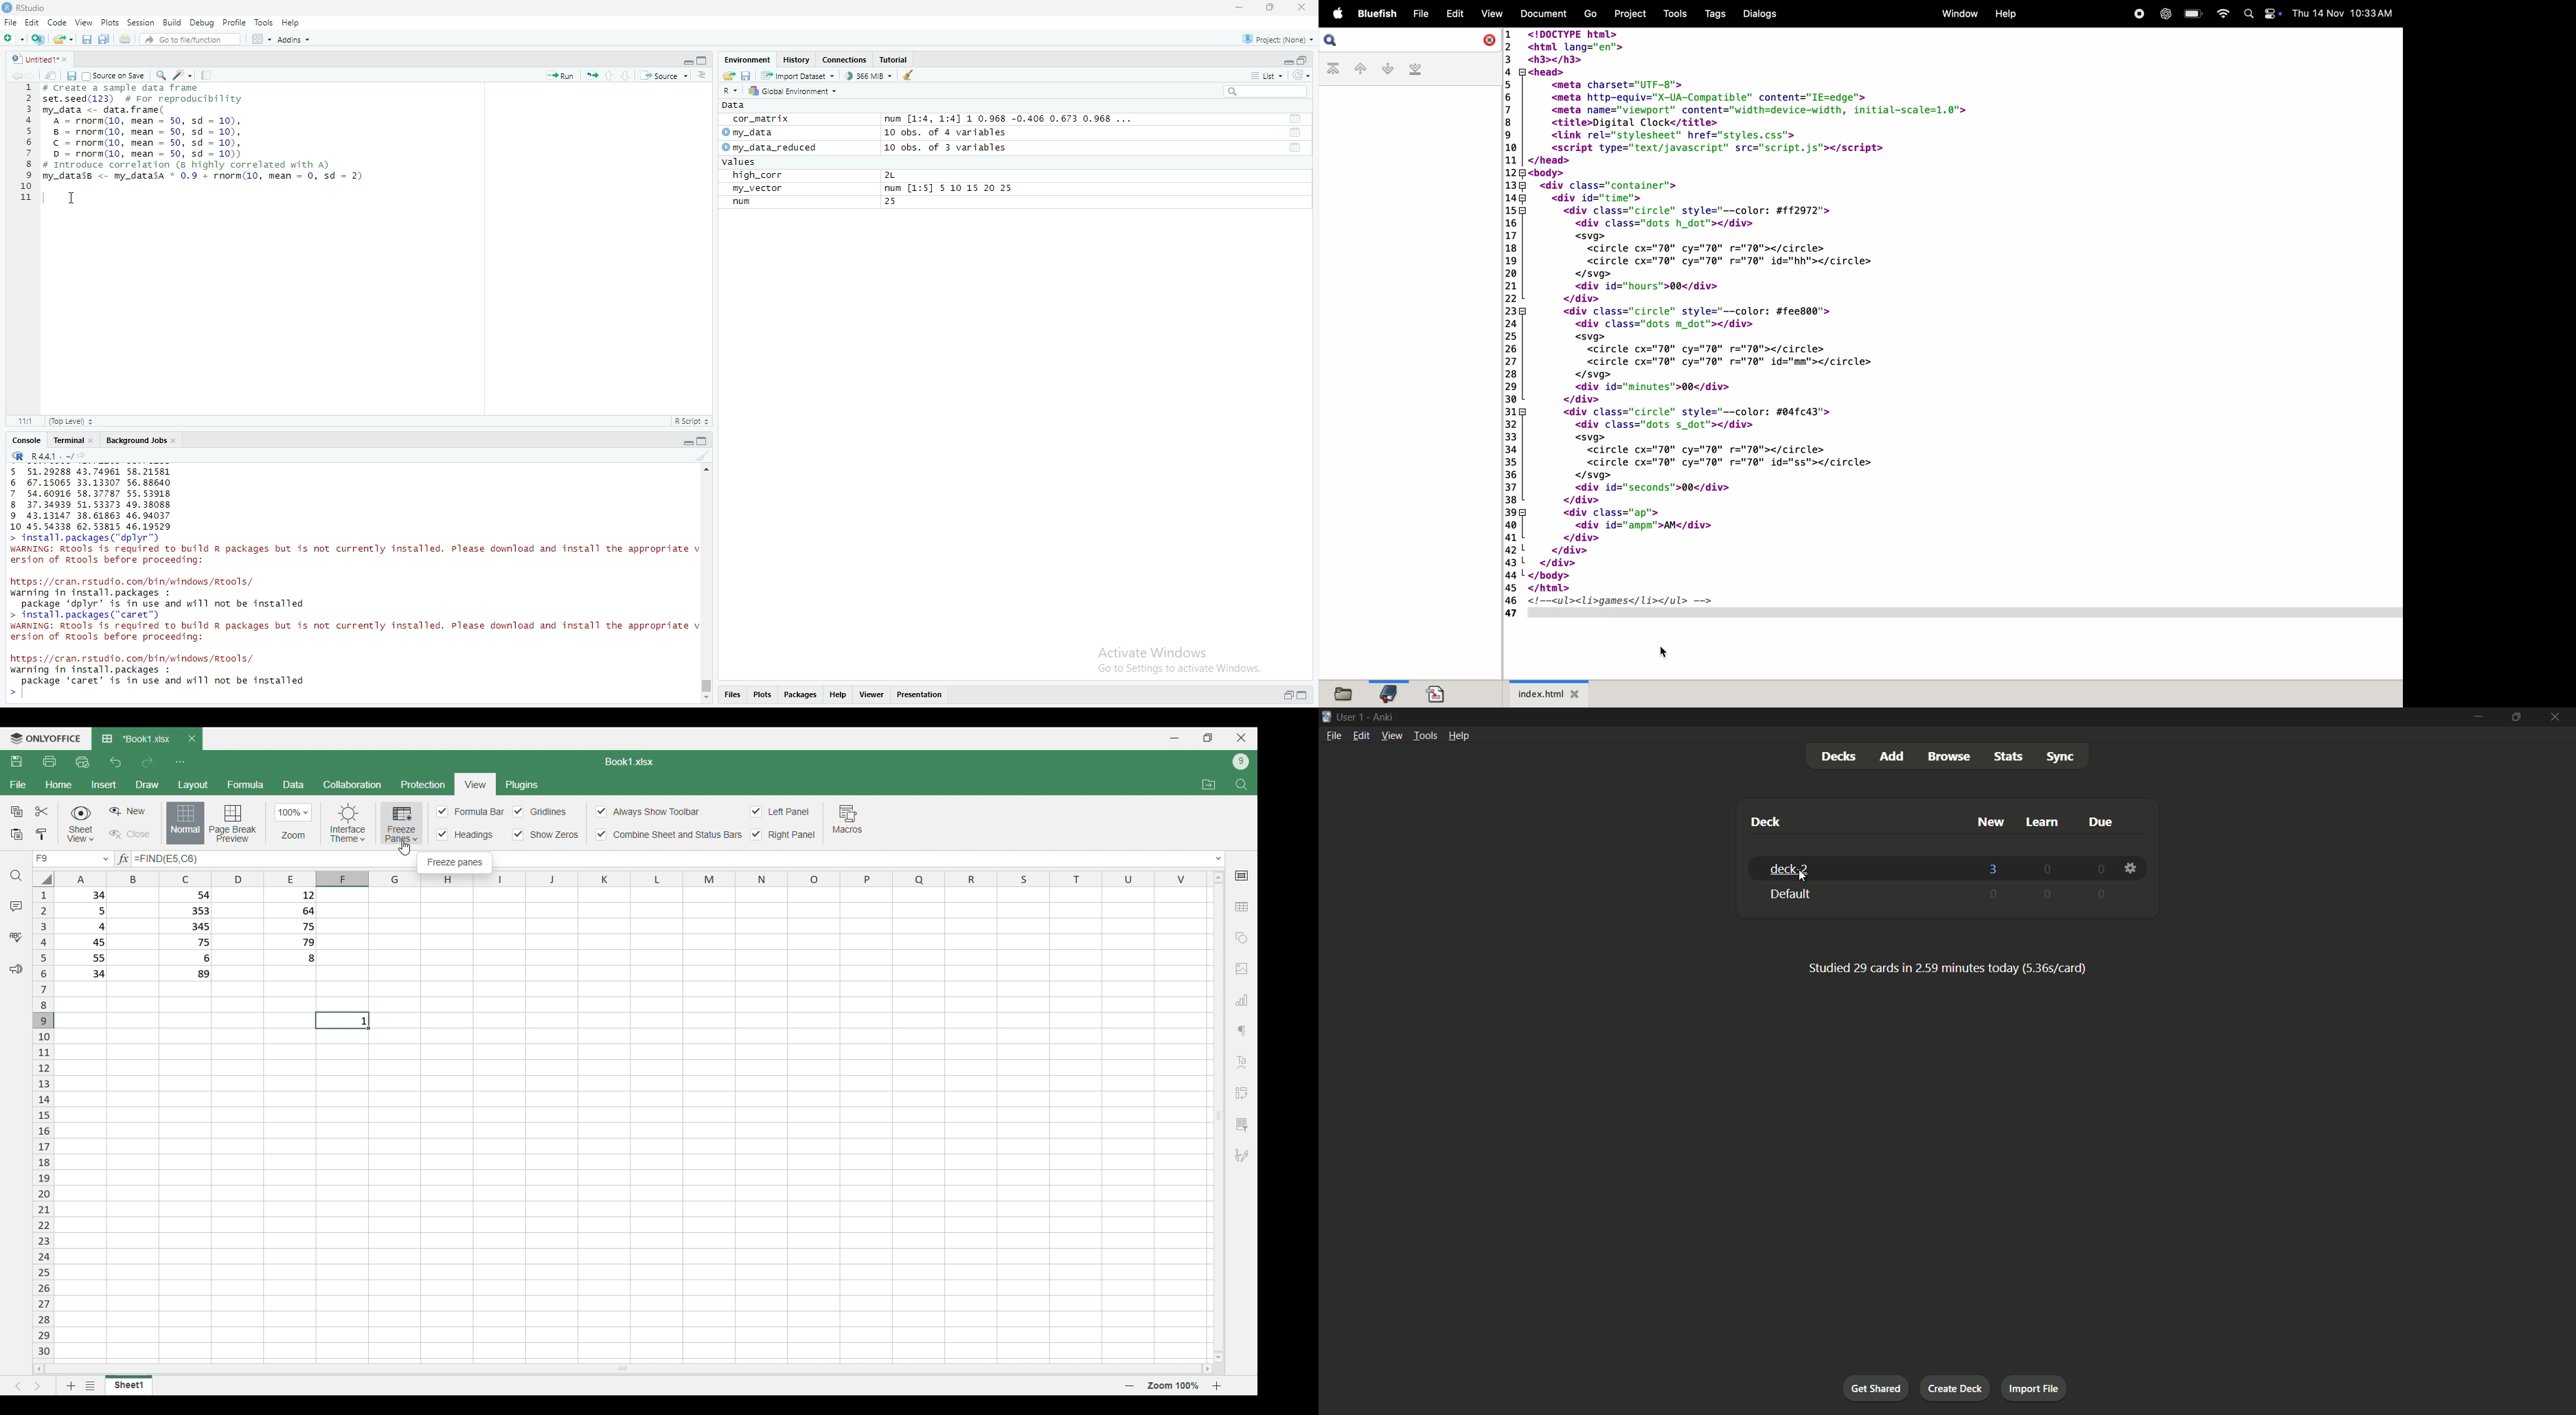 This screenshot has height=1428, width=2576. What do you see at coordinates (1242, 907) in the screenshot?
I see `Add table` at bounding box center [1242, 907].